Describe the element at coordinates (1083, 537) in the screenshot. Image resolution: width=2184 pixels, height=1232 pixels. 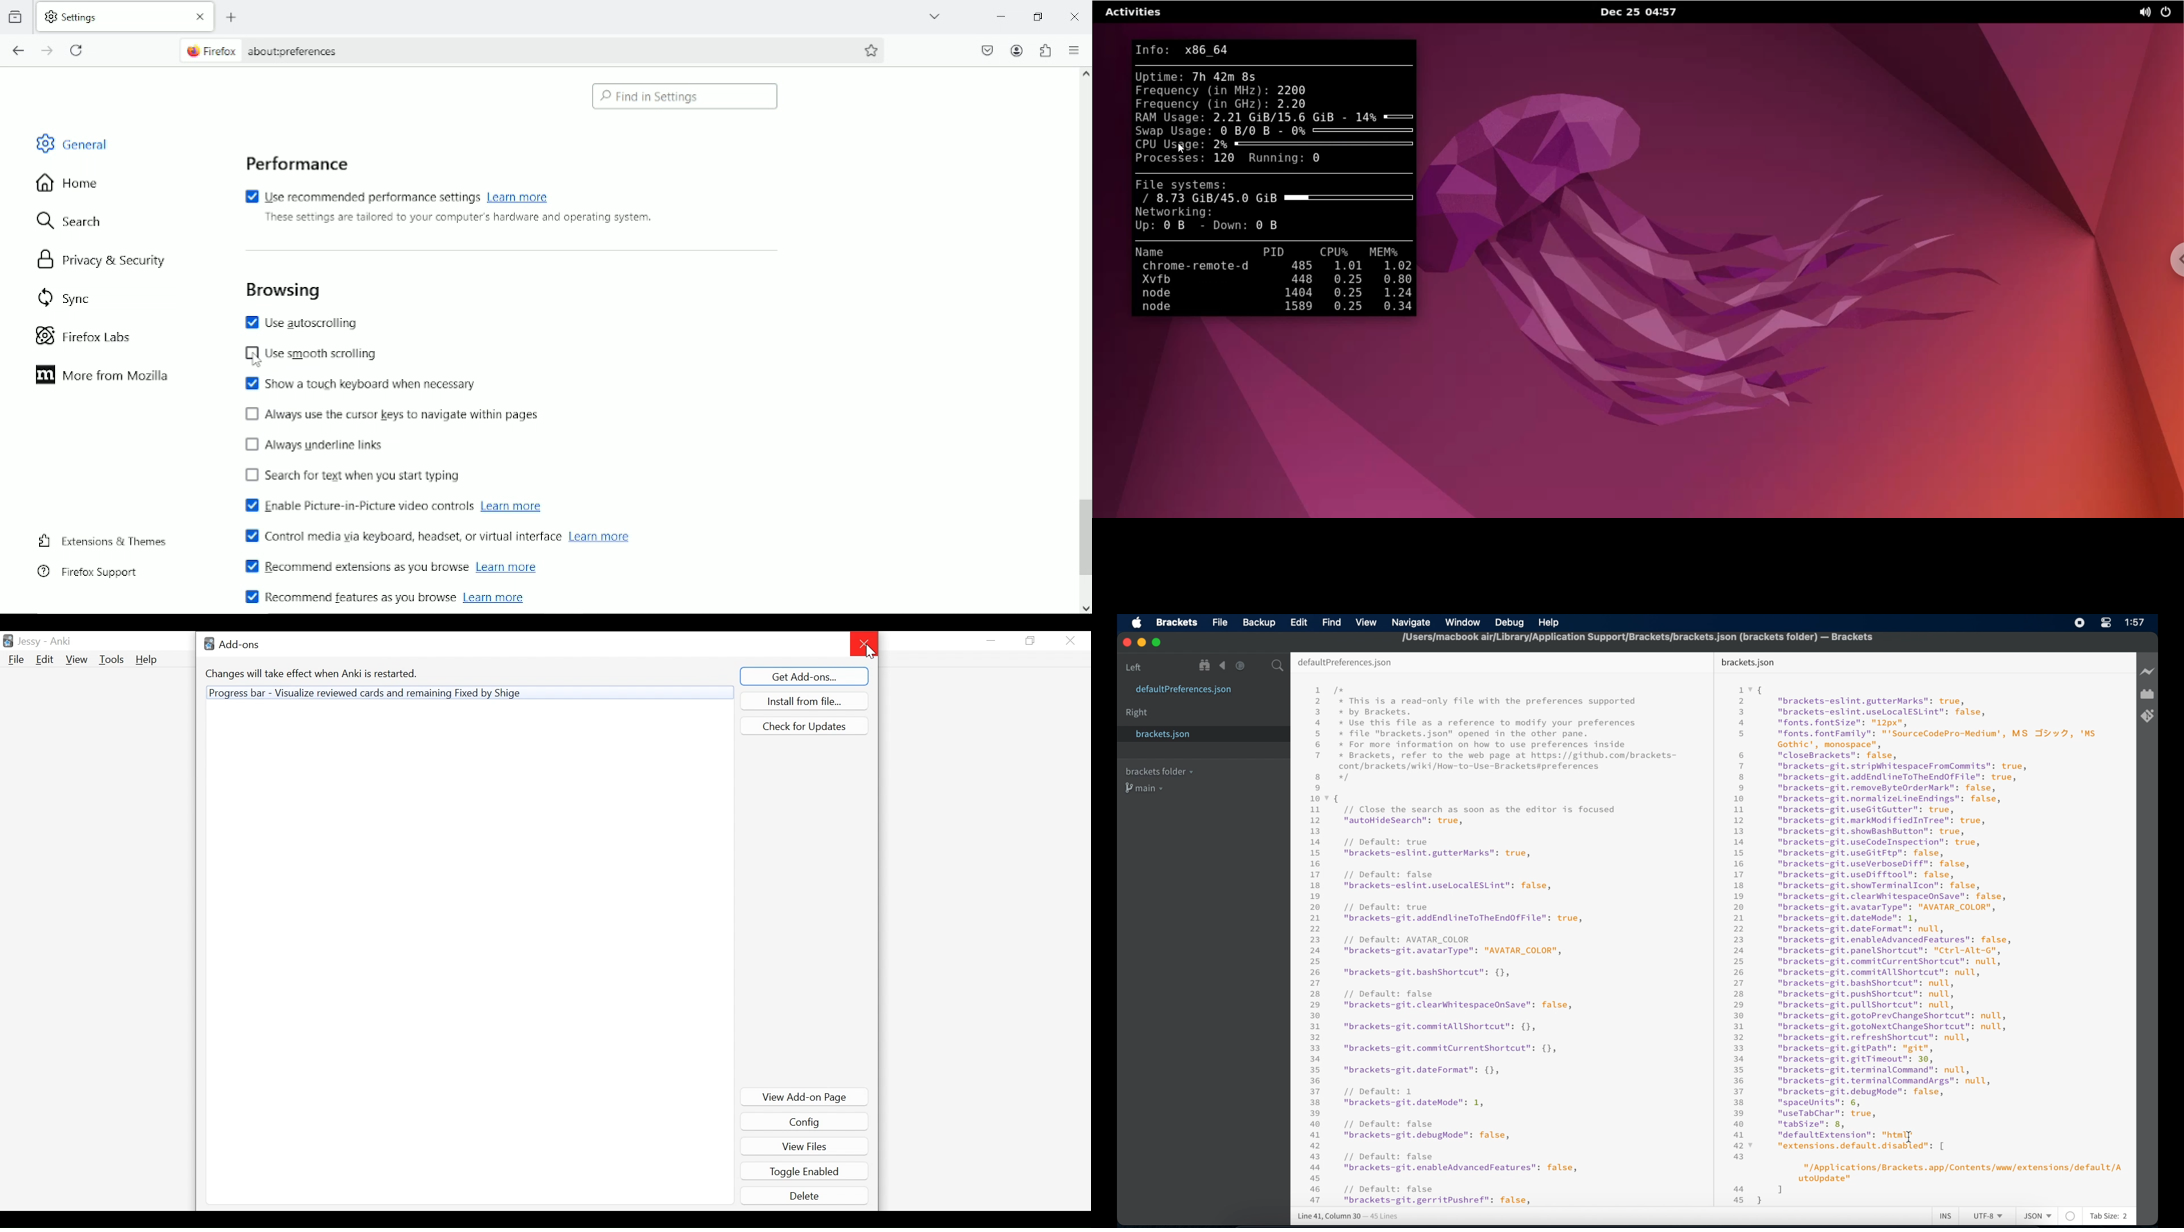
I see `Vertical scrollbar` at that location.